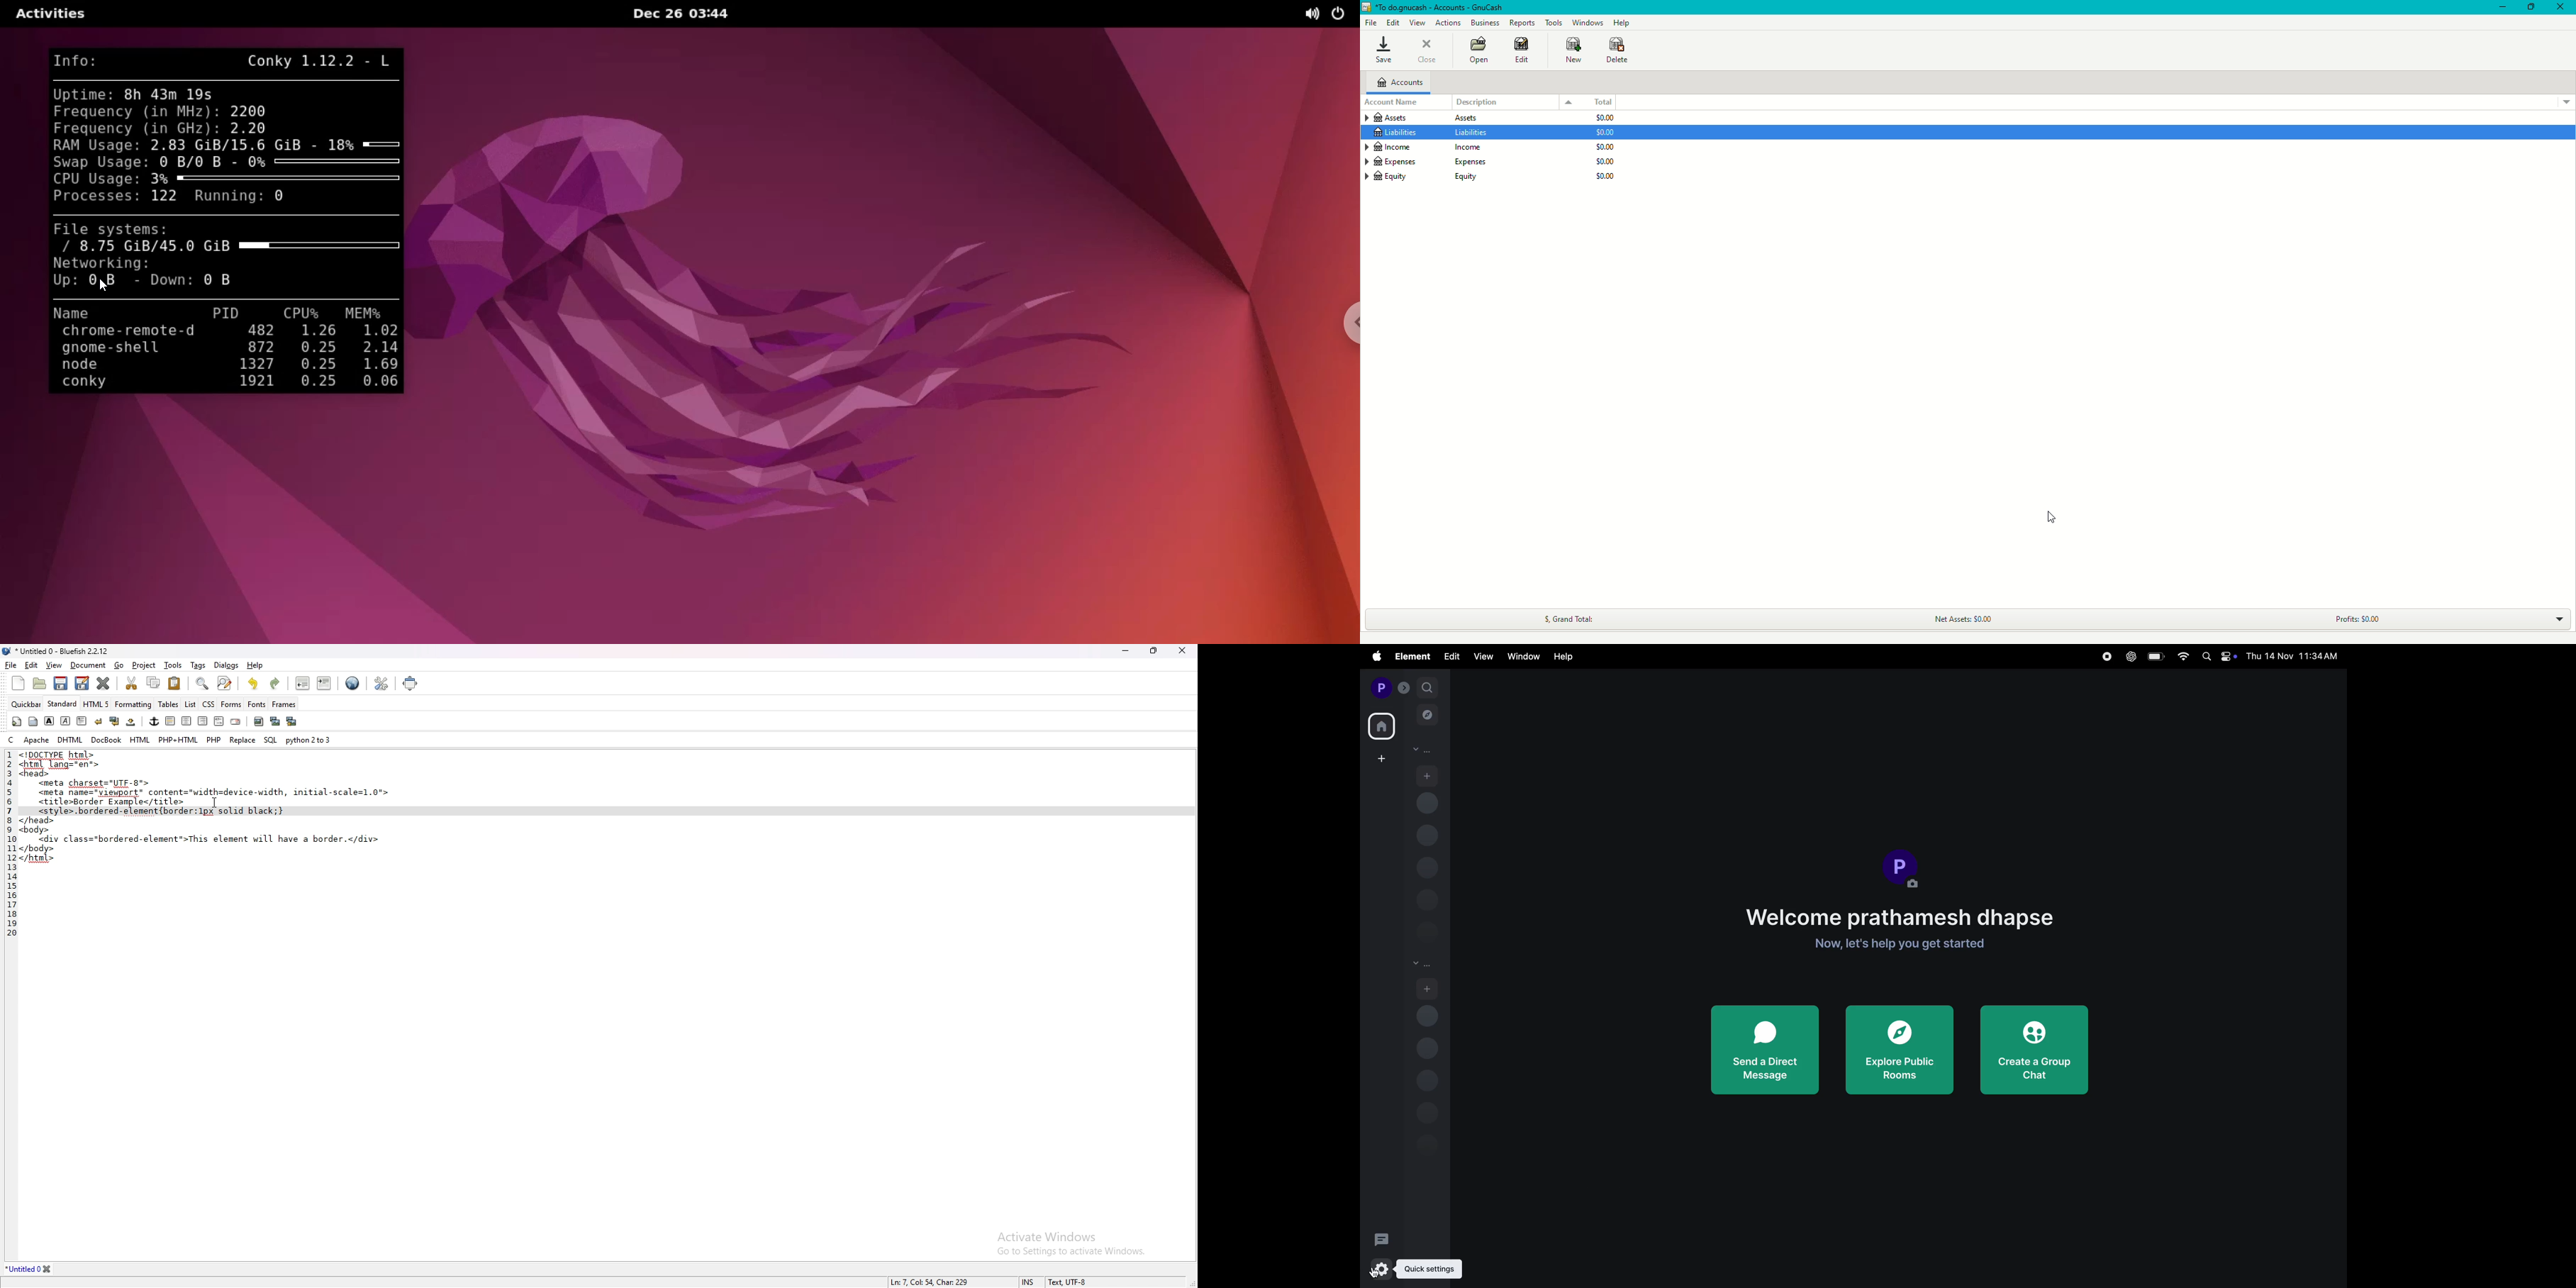 The width and height of the screenshot is (2576, 1288). I want to click on Income, so click(1435, 148).